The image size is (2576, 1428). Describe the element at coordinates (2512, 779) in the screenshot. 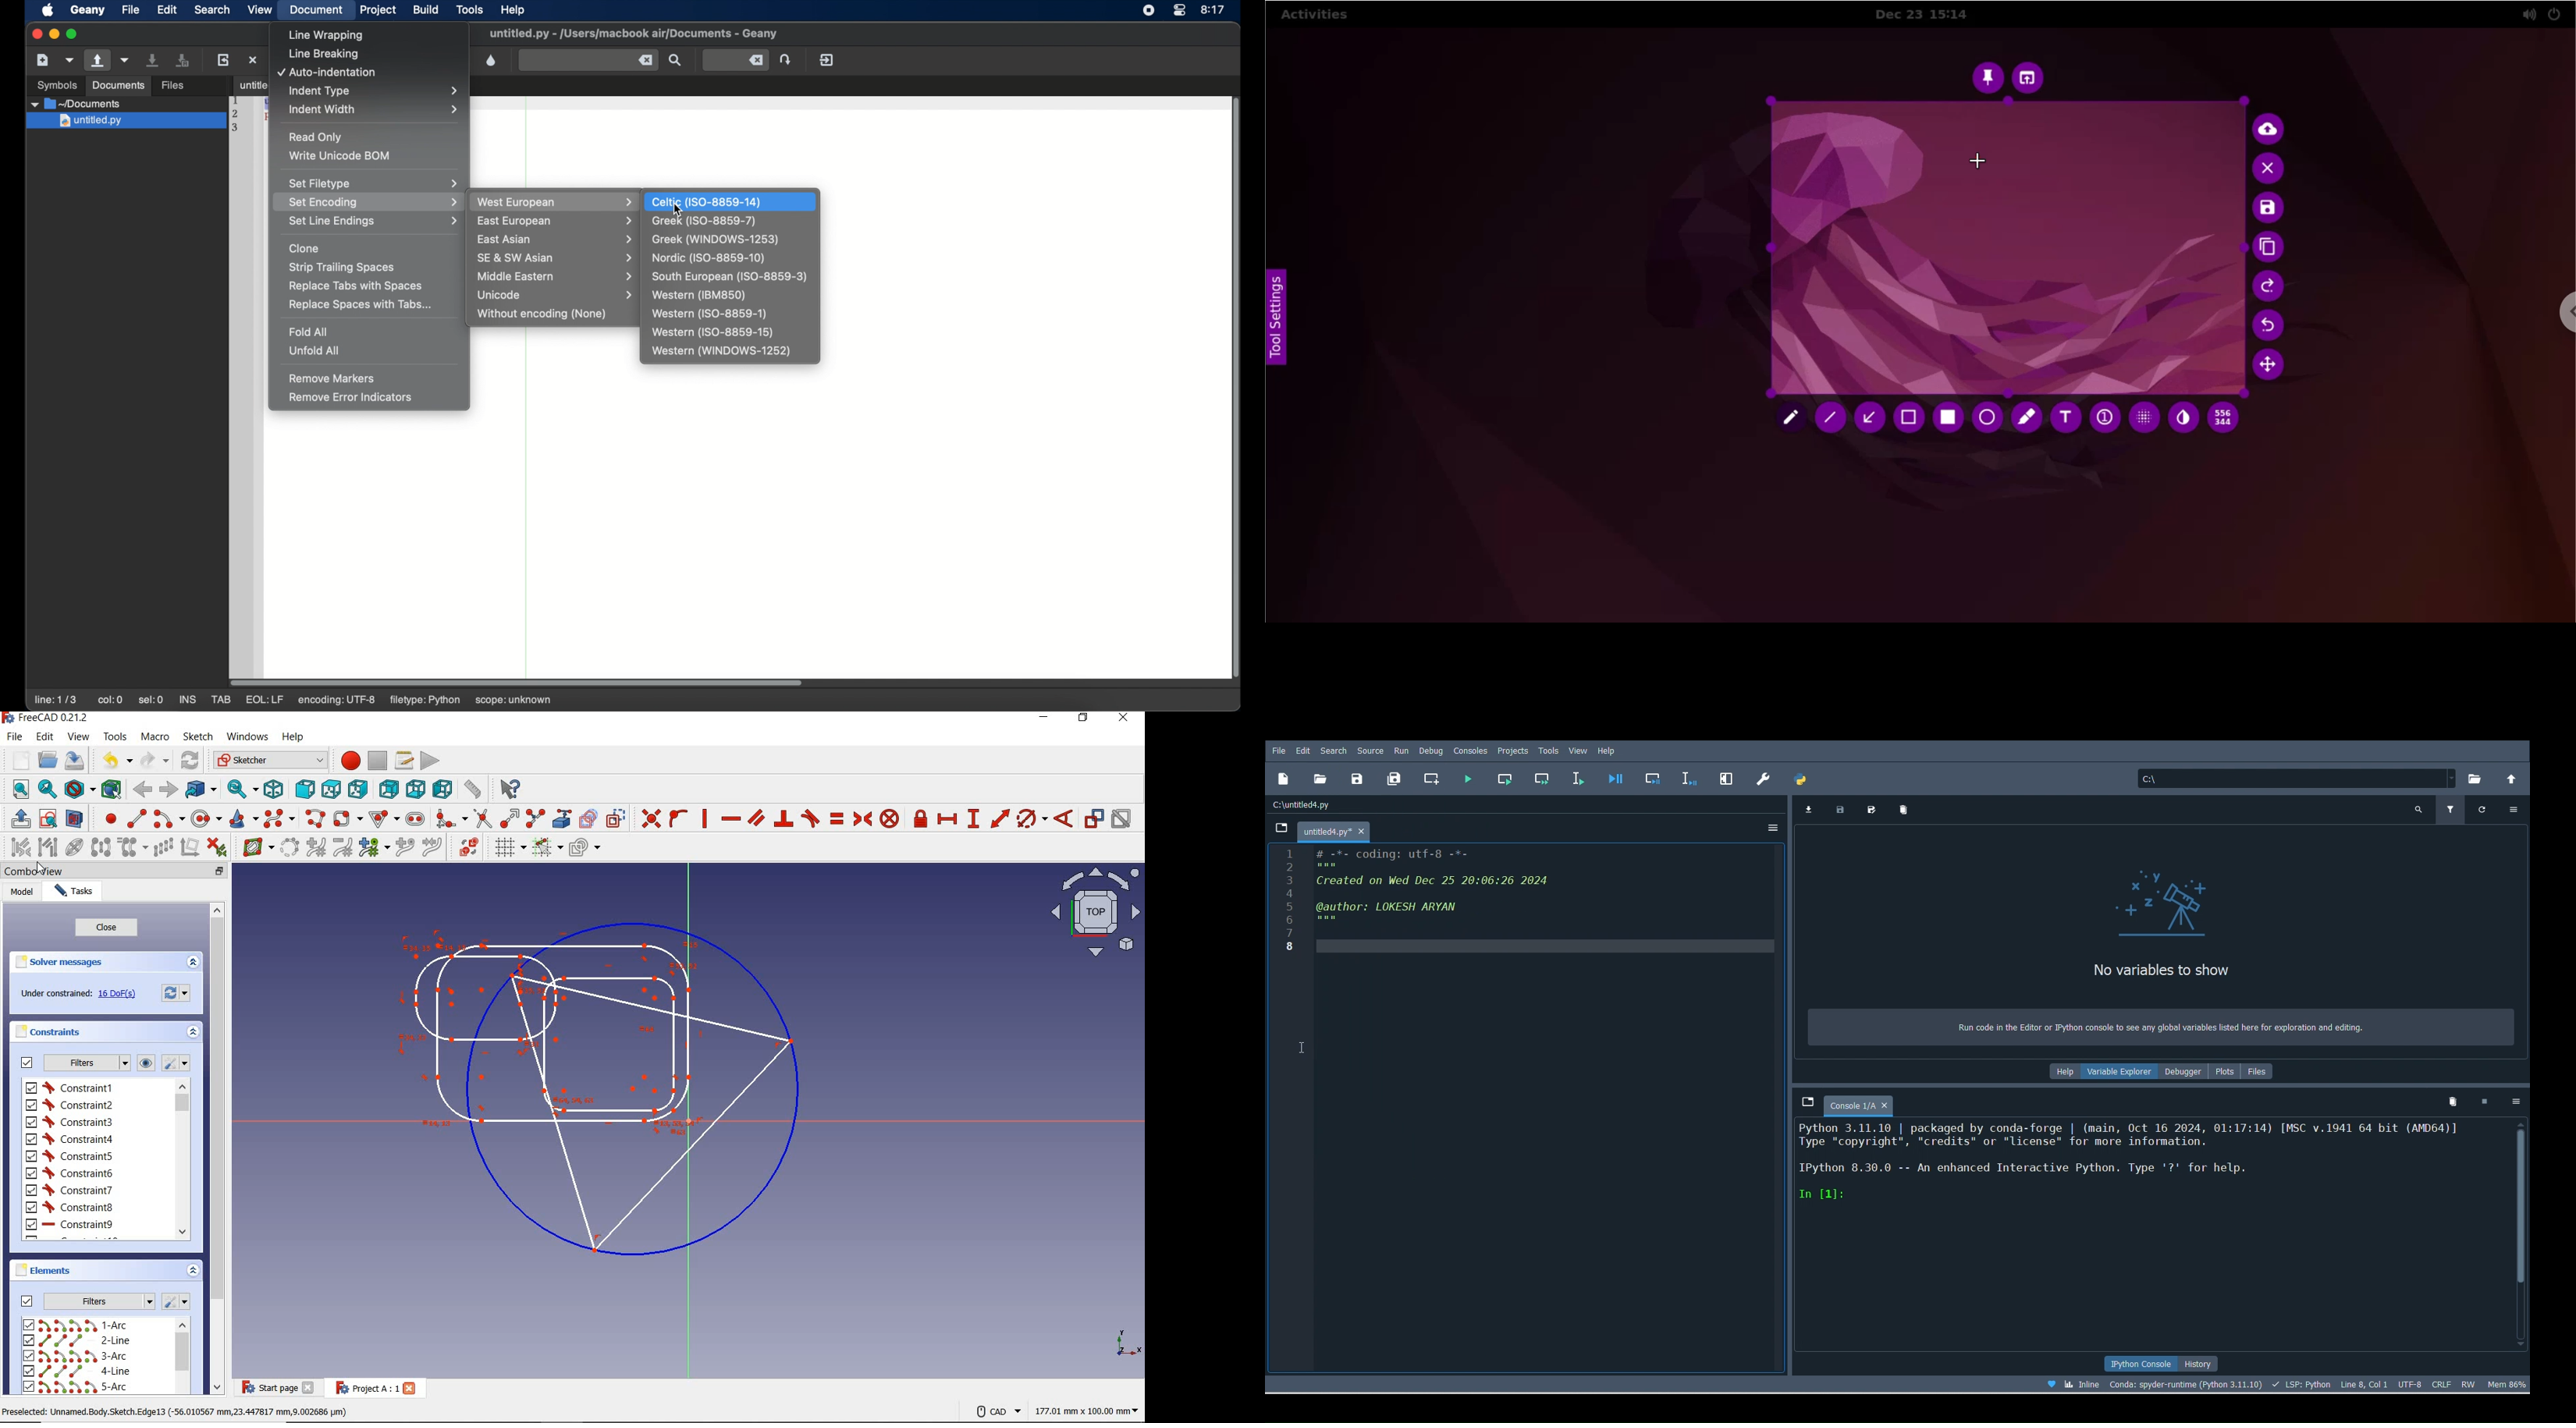

I see `Change to parent directory` at that location.